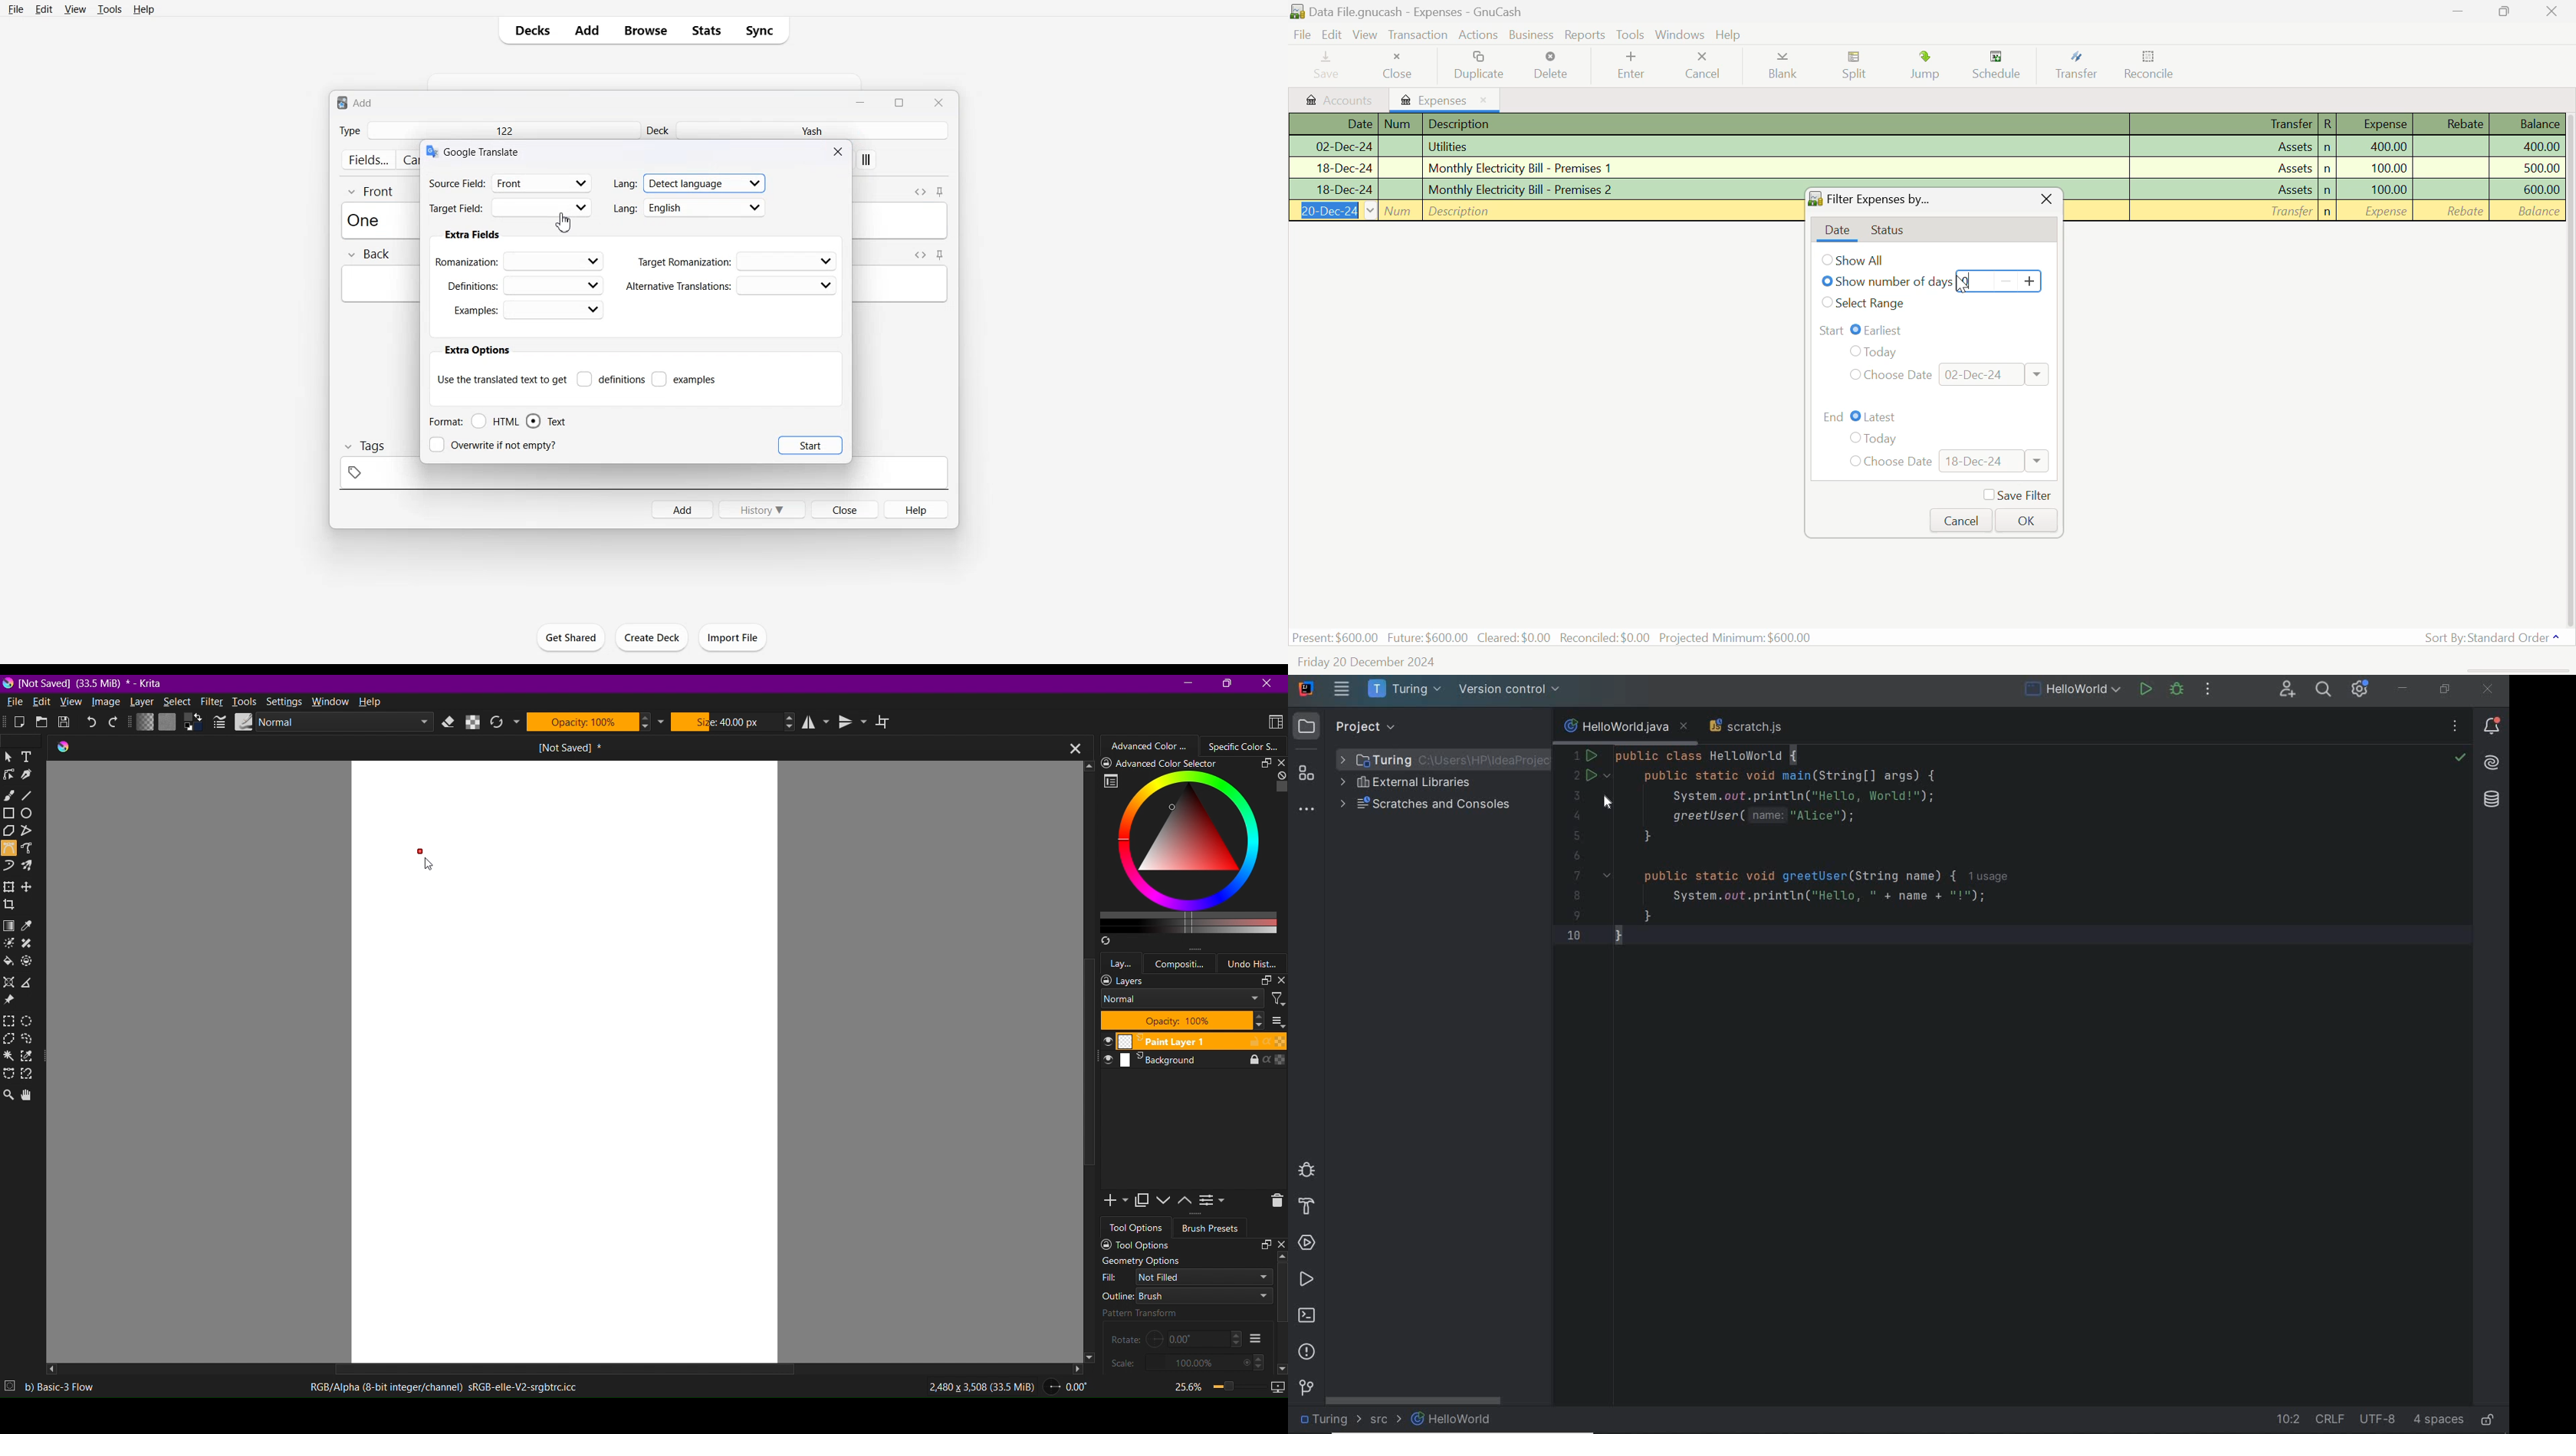 The height and width of the screenshot is (1456, 2576). What do you see at coordinates (564, 223) in the screenshot?
I see `cursor` at bounding box center [564, 223].